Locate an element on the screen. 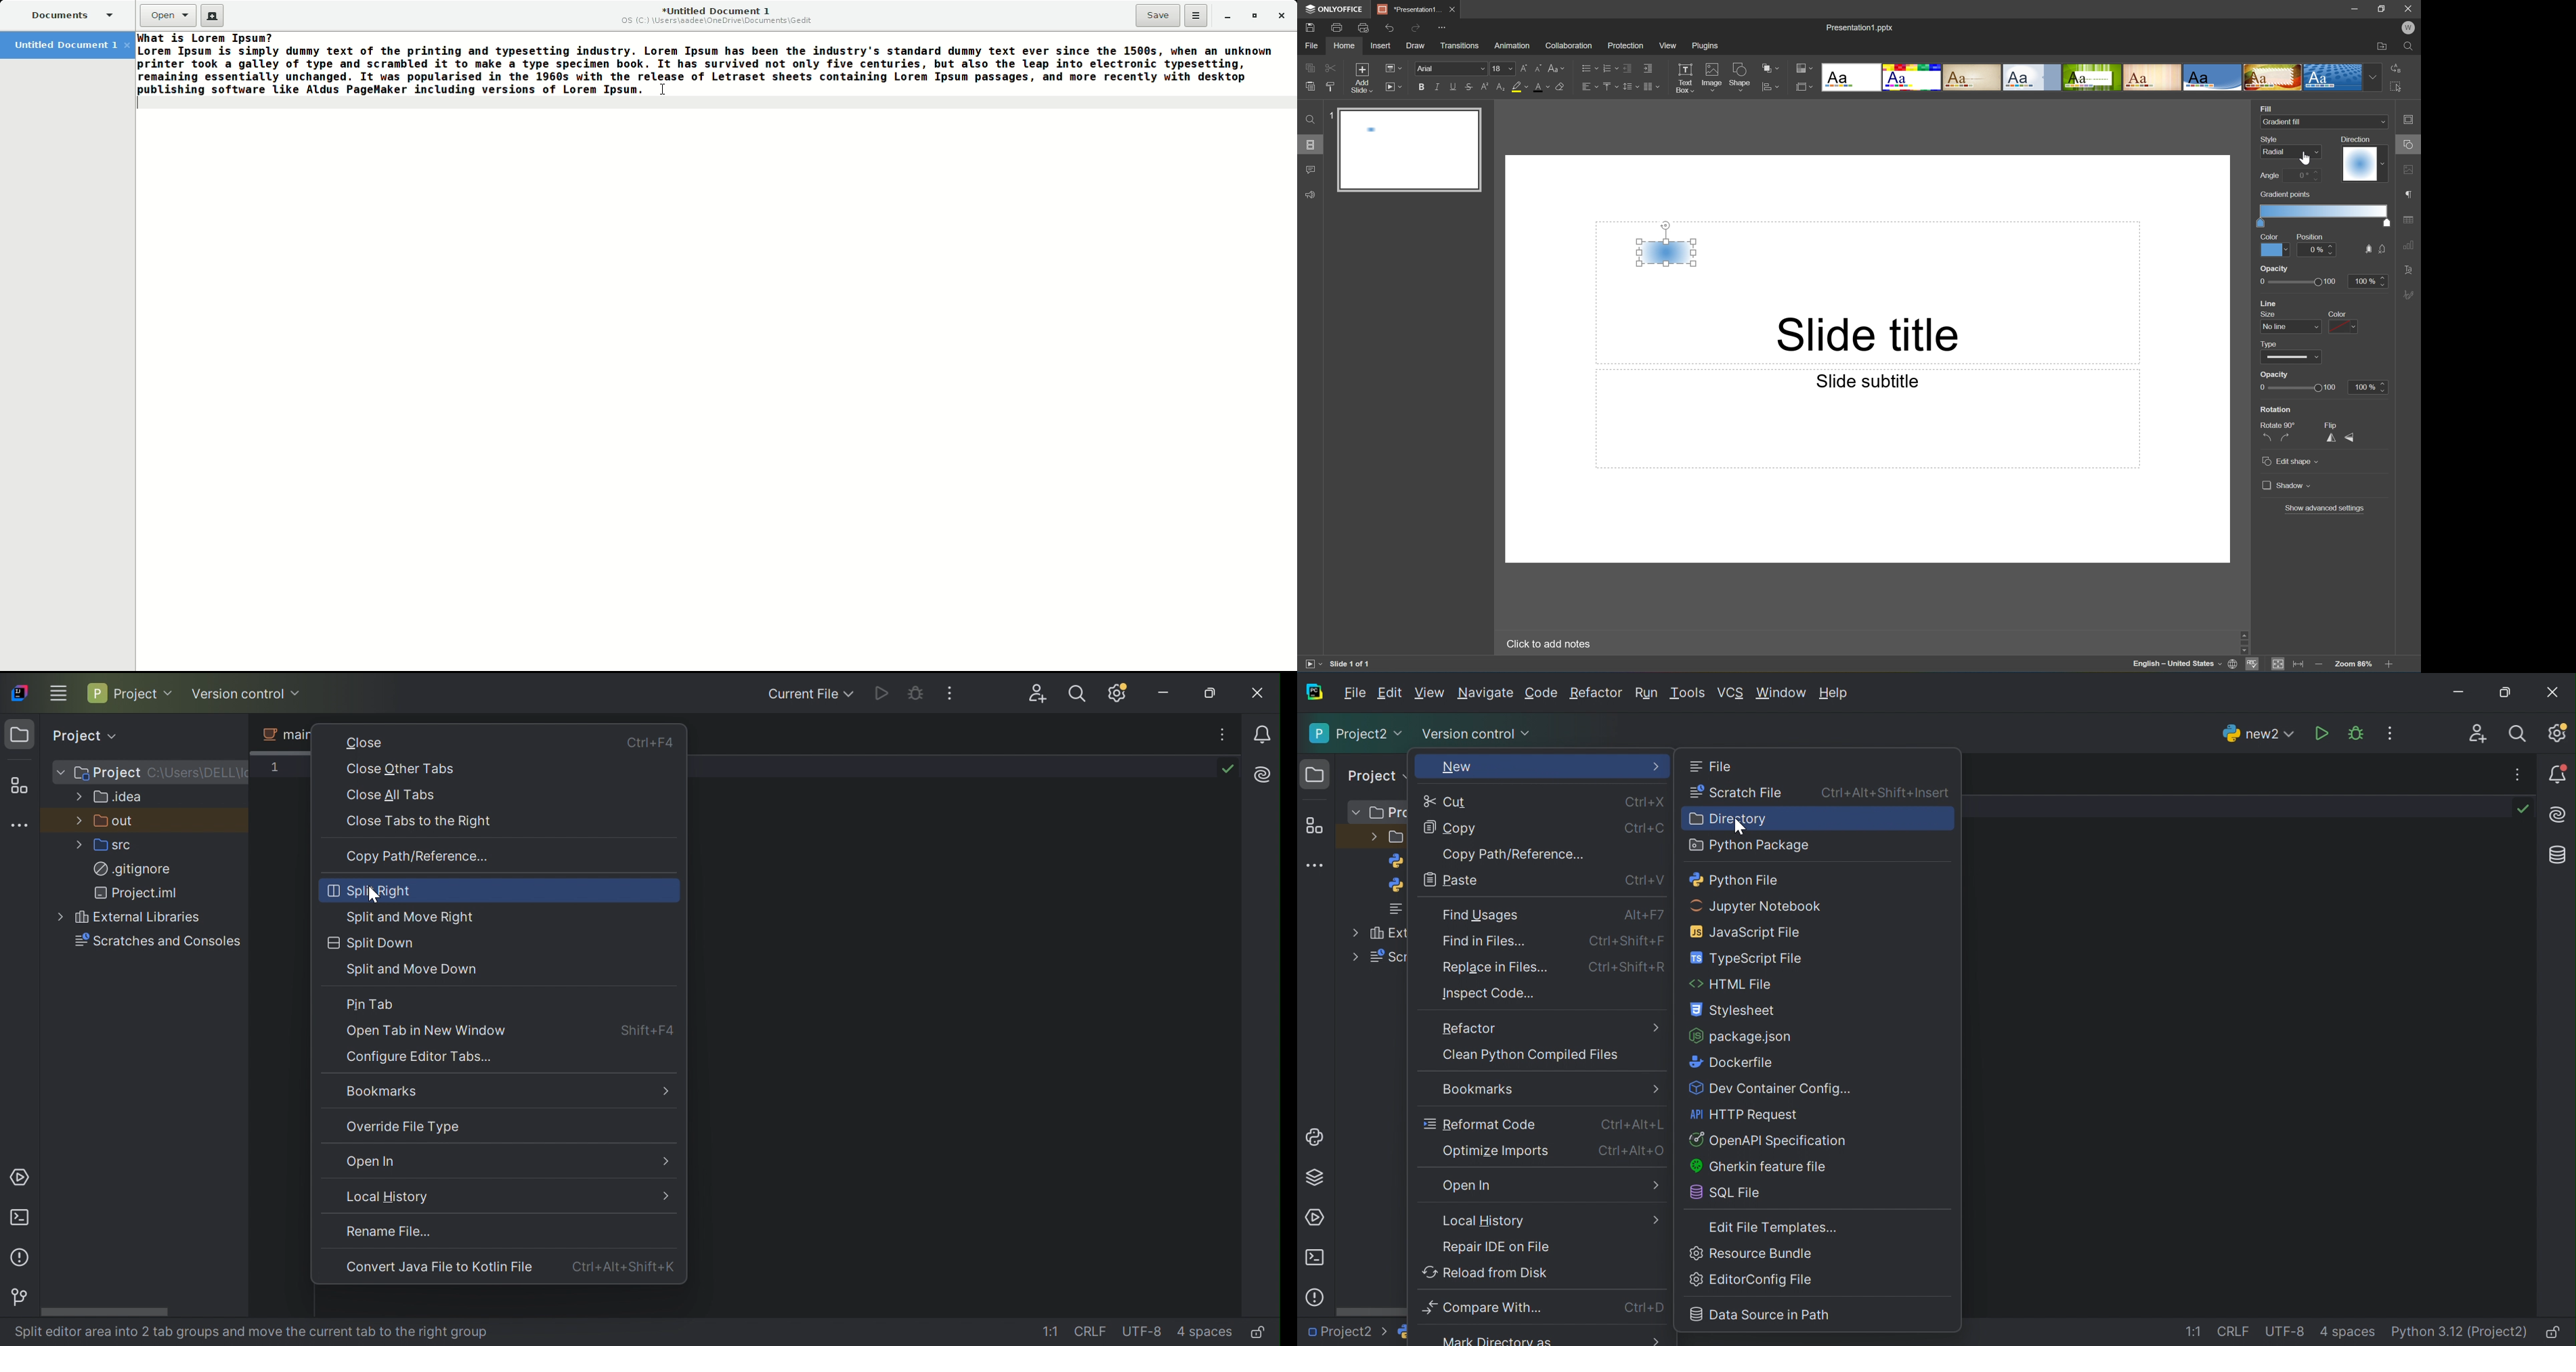 The height and width of the screenshot is (1372, 2576). Insert columns is located at coordinates (1652, 86).